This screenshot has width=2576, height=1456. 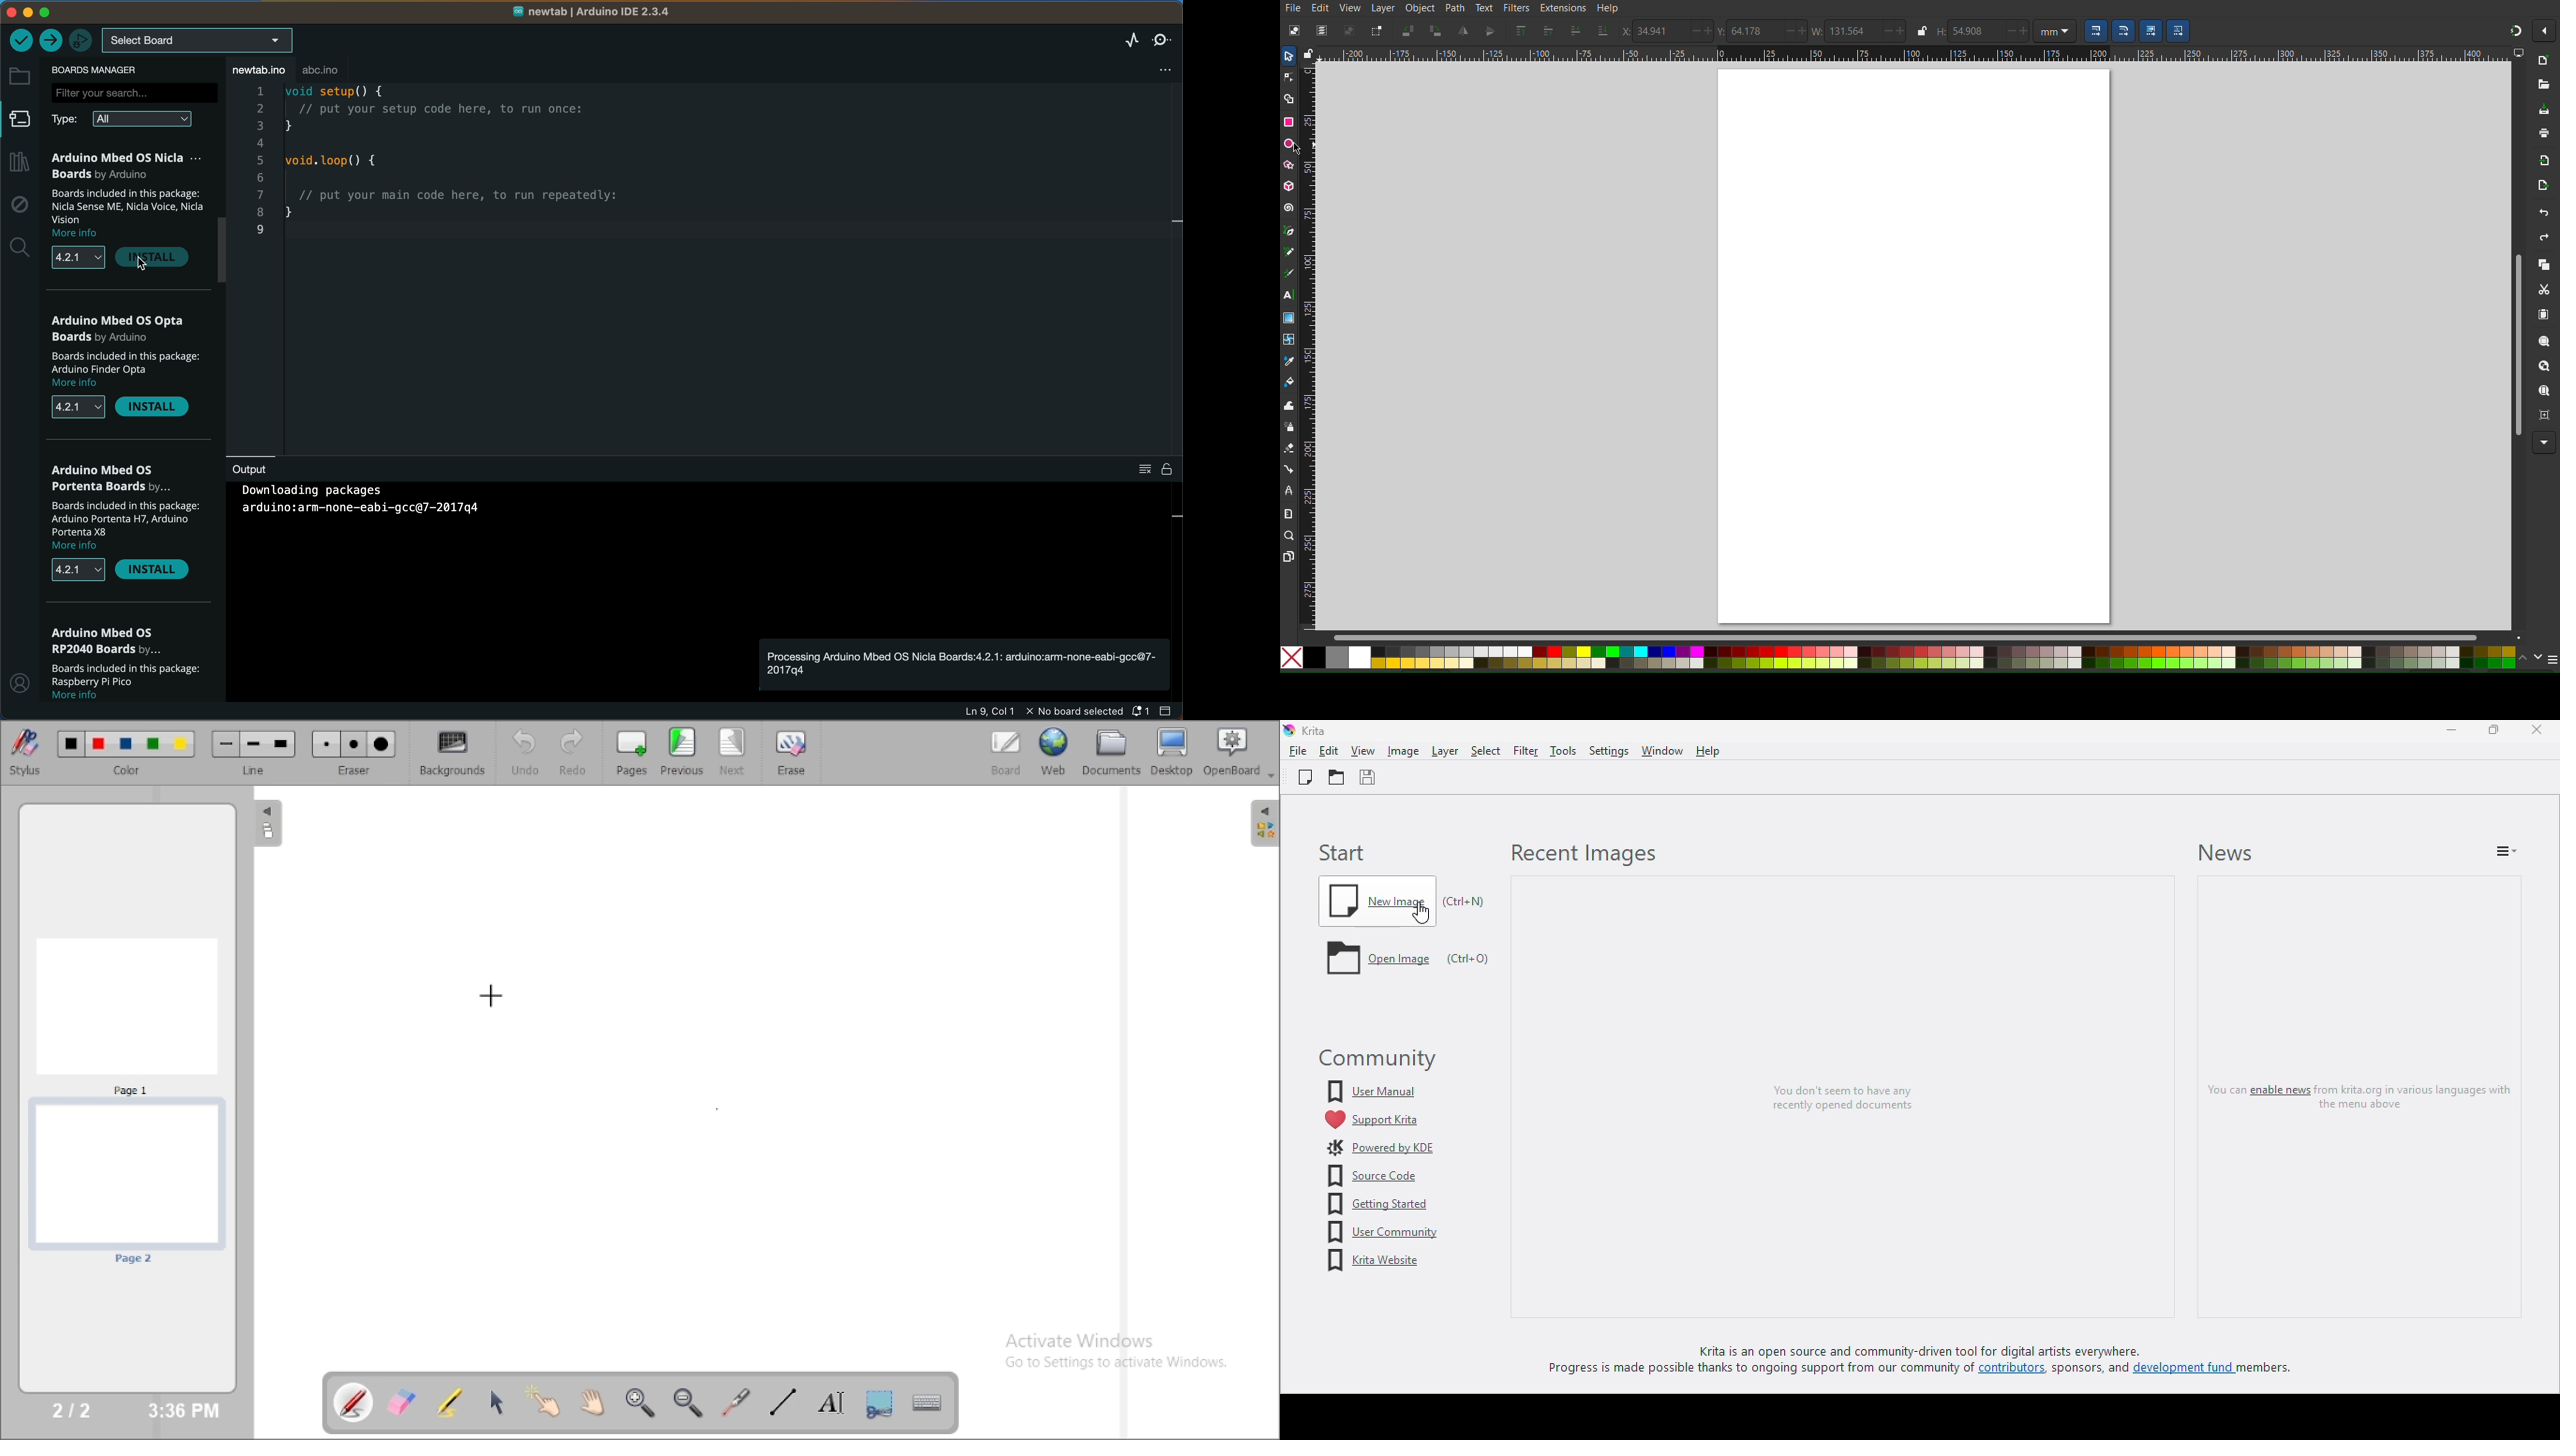 I want to click on canvas, so click(x=1913, y=347).